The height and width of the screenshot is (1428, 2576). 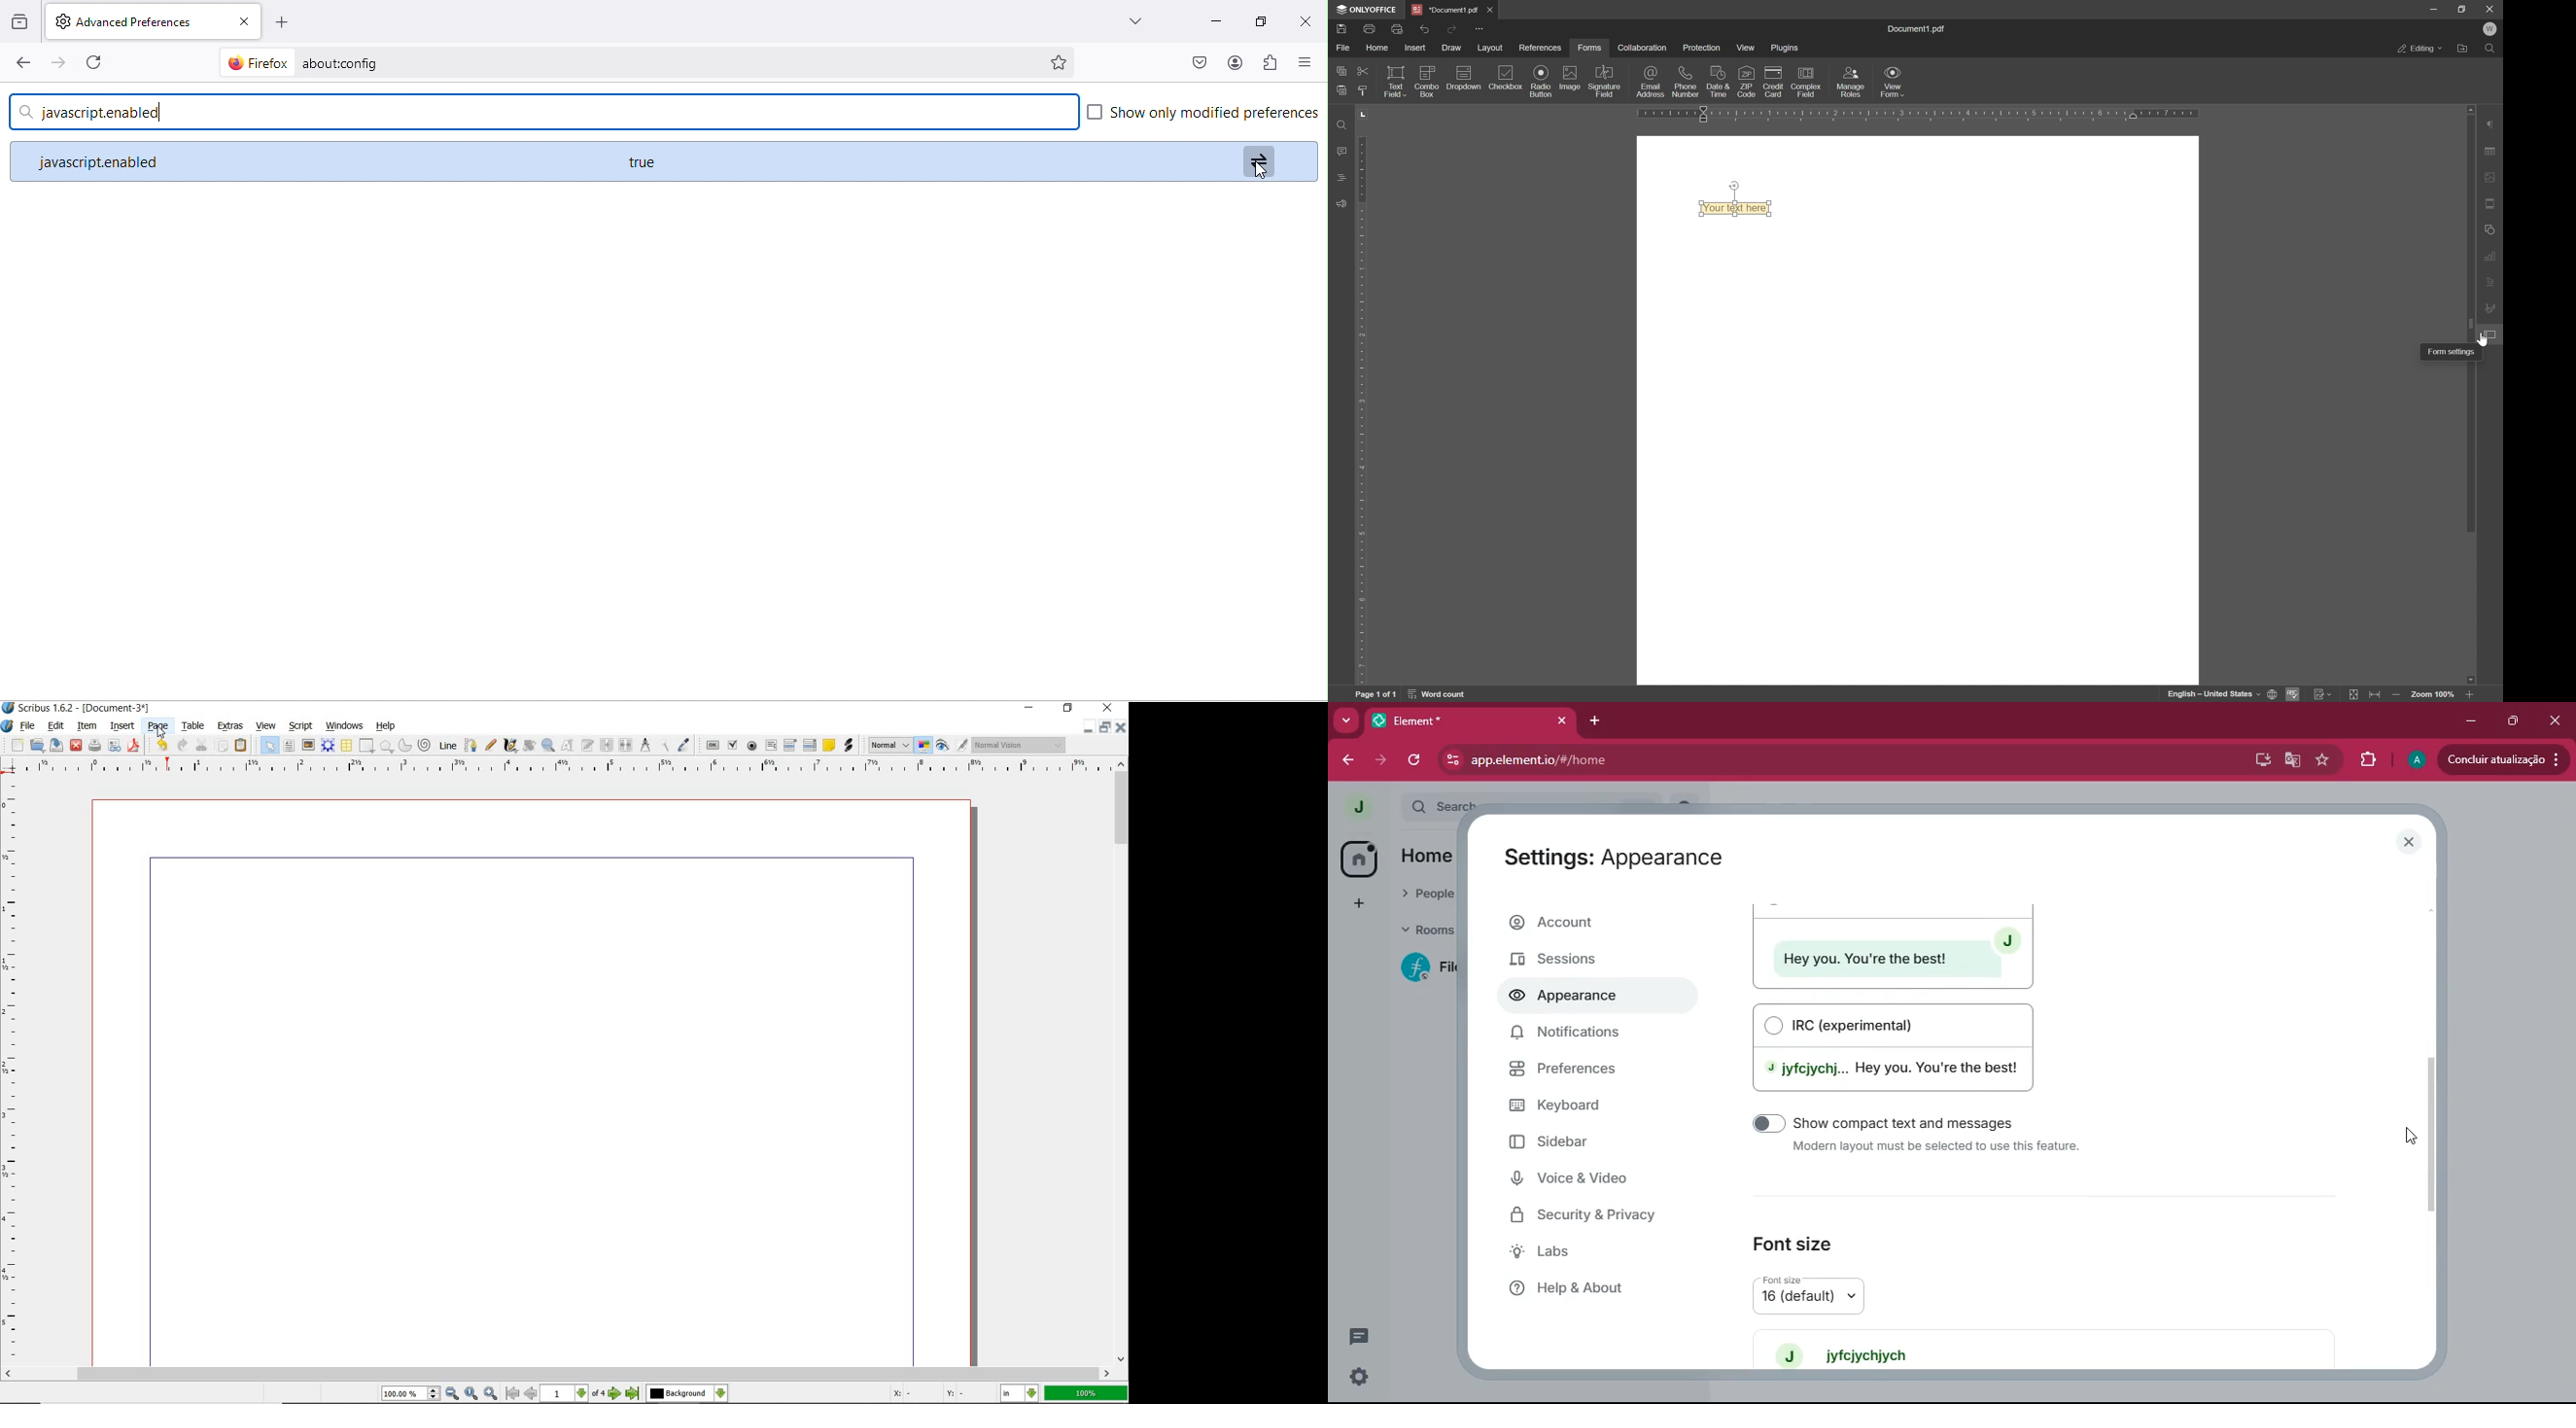 I want to click on redo, so click(x=180, y=744).